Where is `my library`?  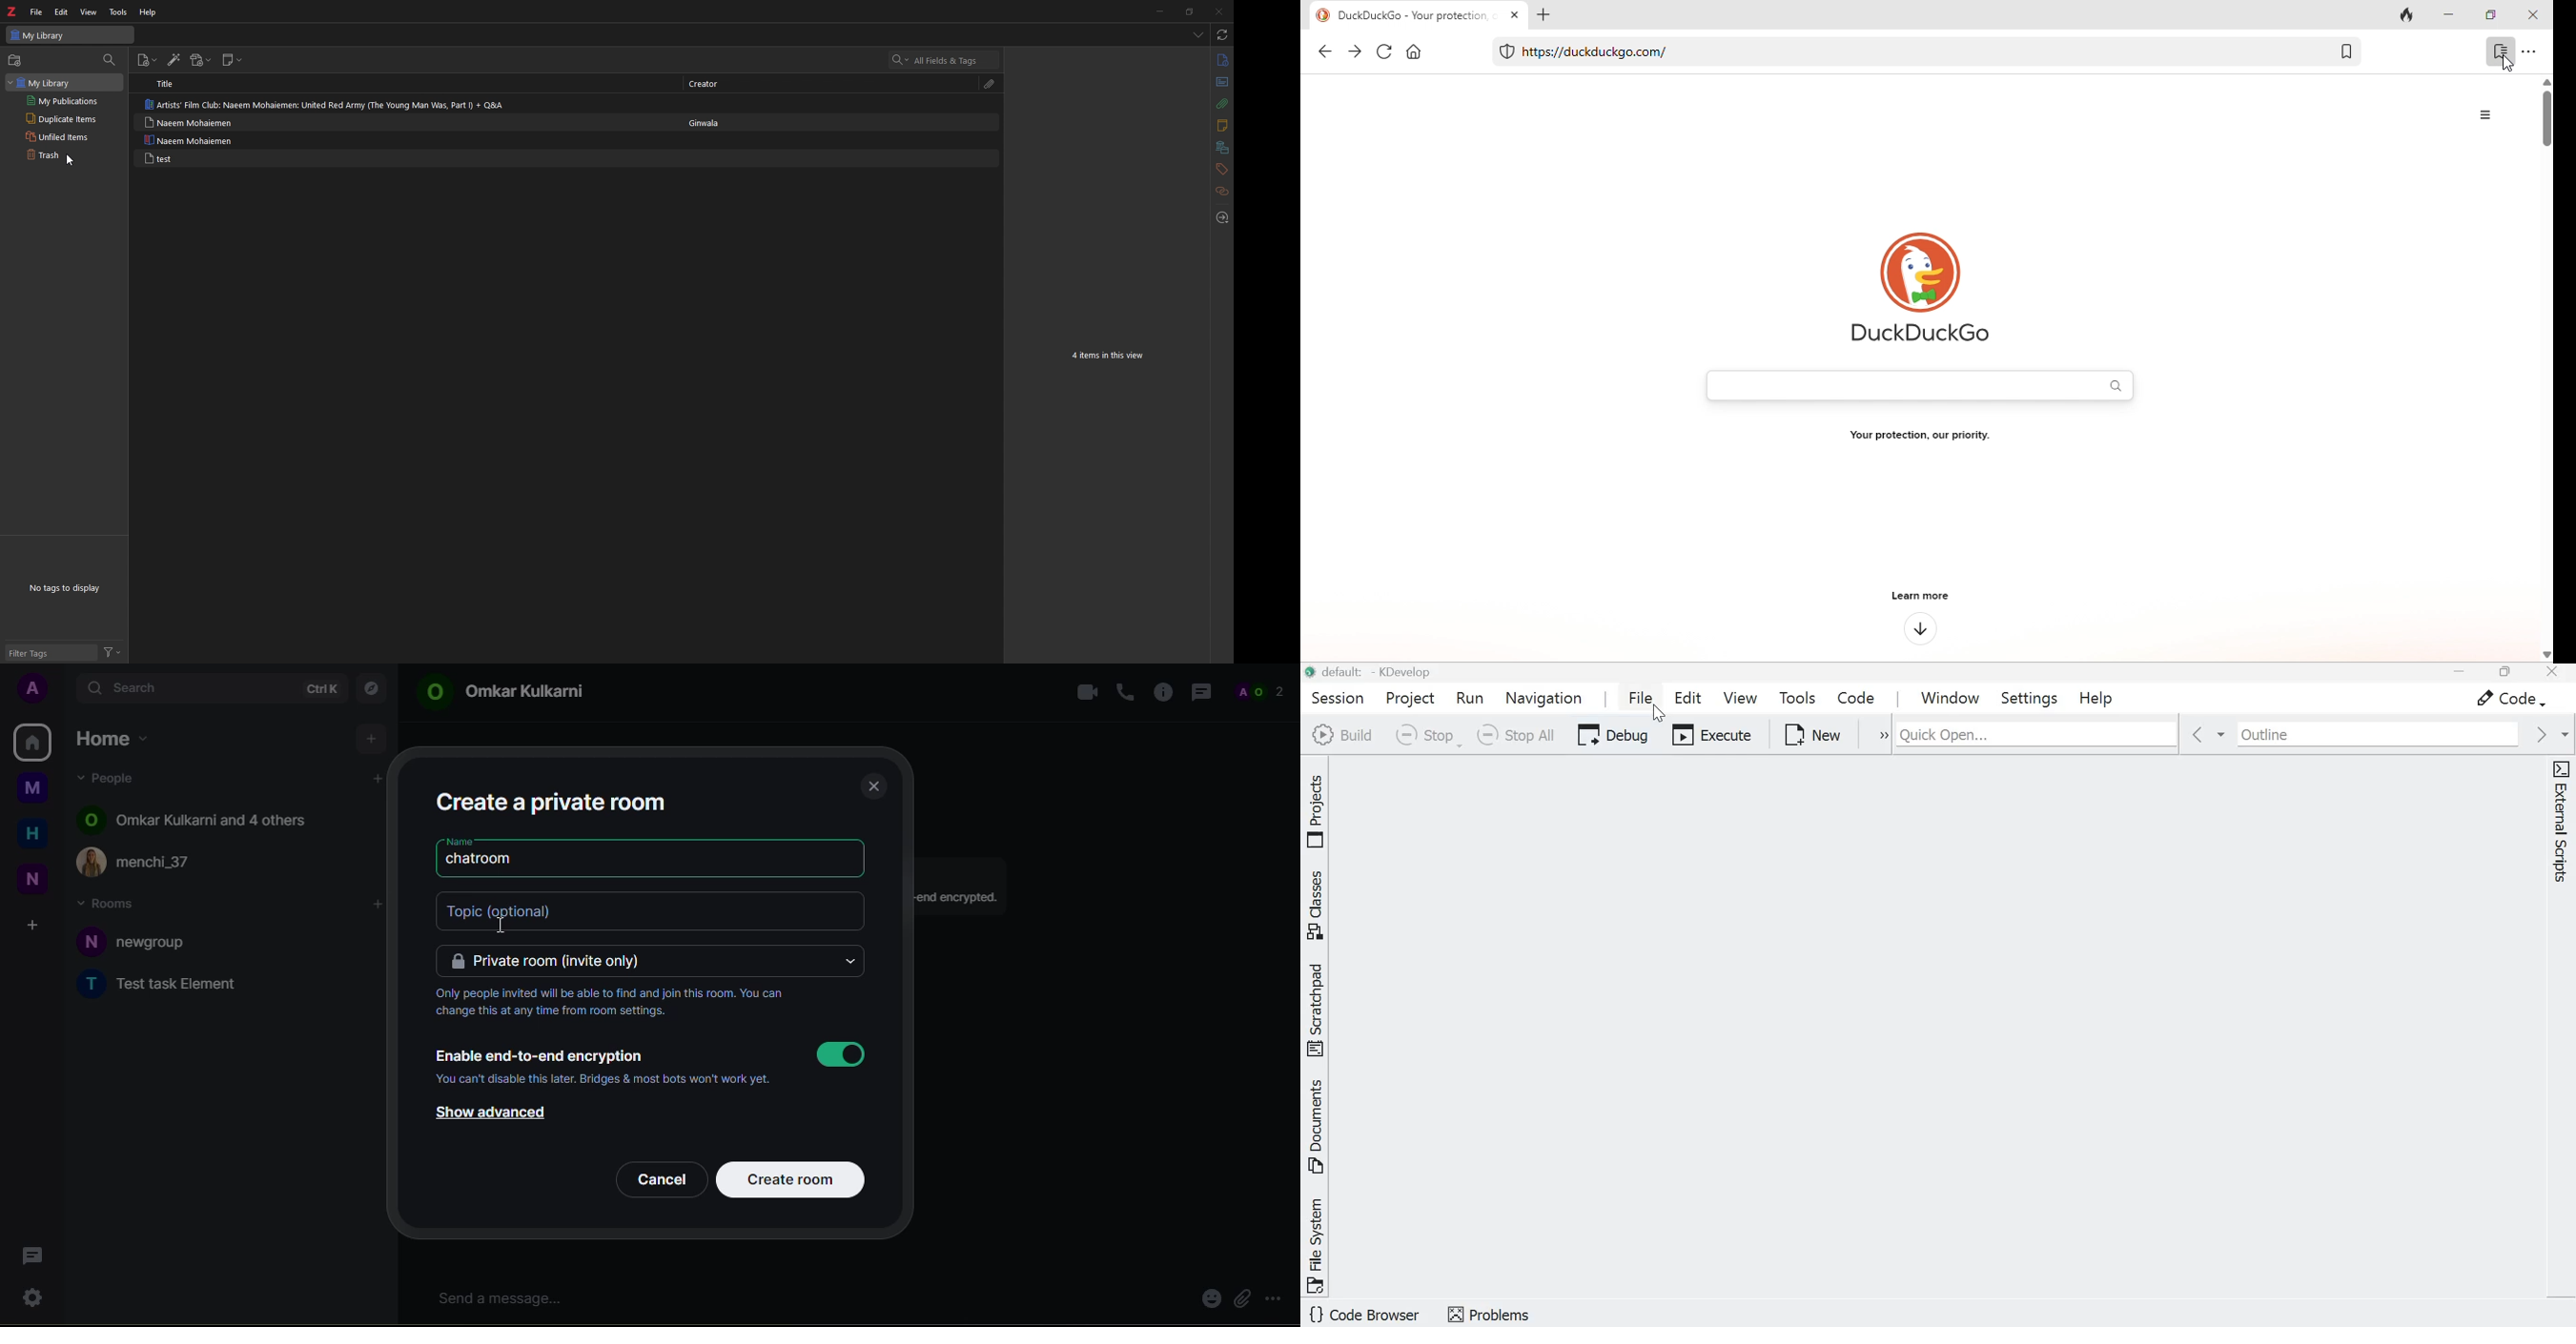
my library is located at coordinates (71, 35).